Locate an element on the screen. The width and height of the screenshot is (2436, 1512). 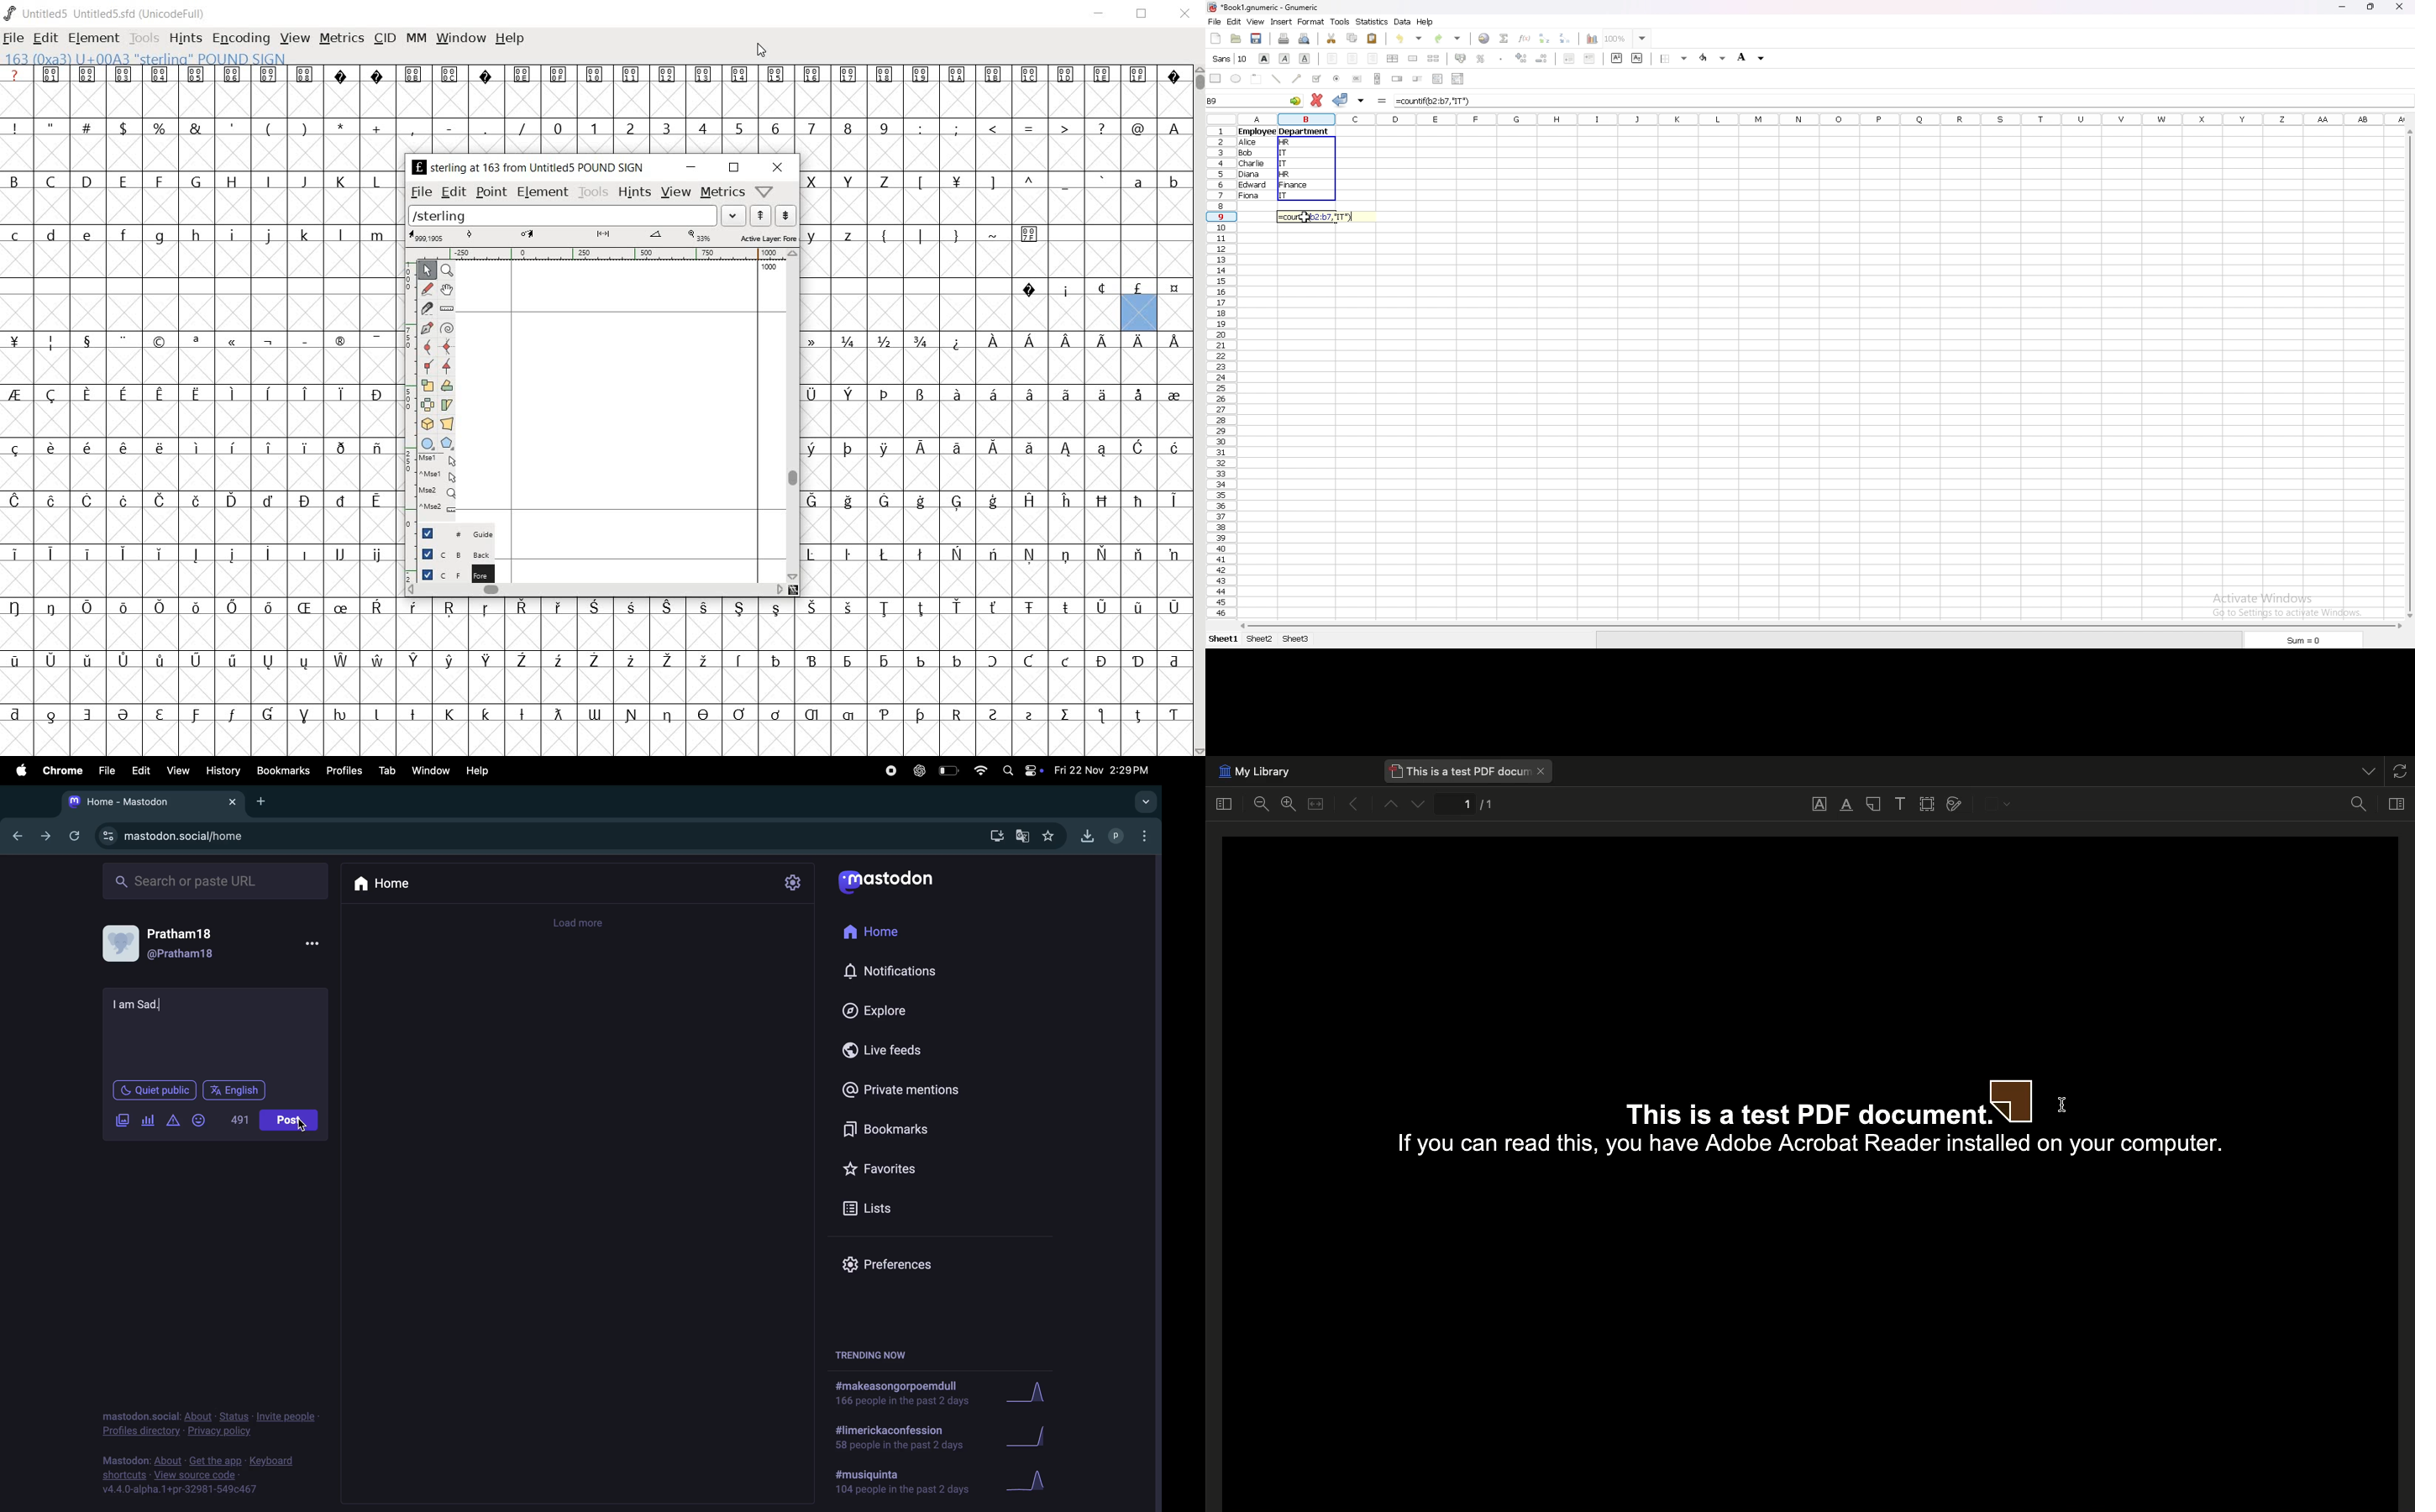
This is a test PDF documen is located at coordinates (1788, 1107).